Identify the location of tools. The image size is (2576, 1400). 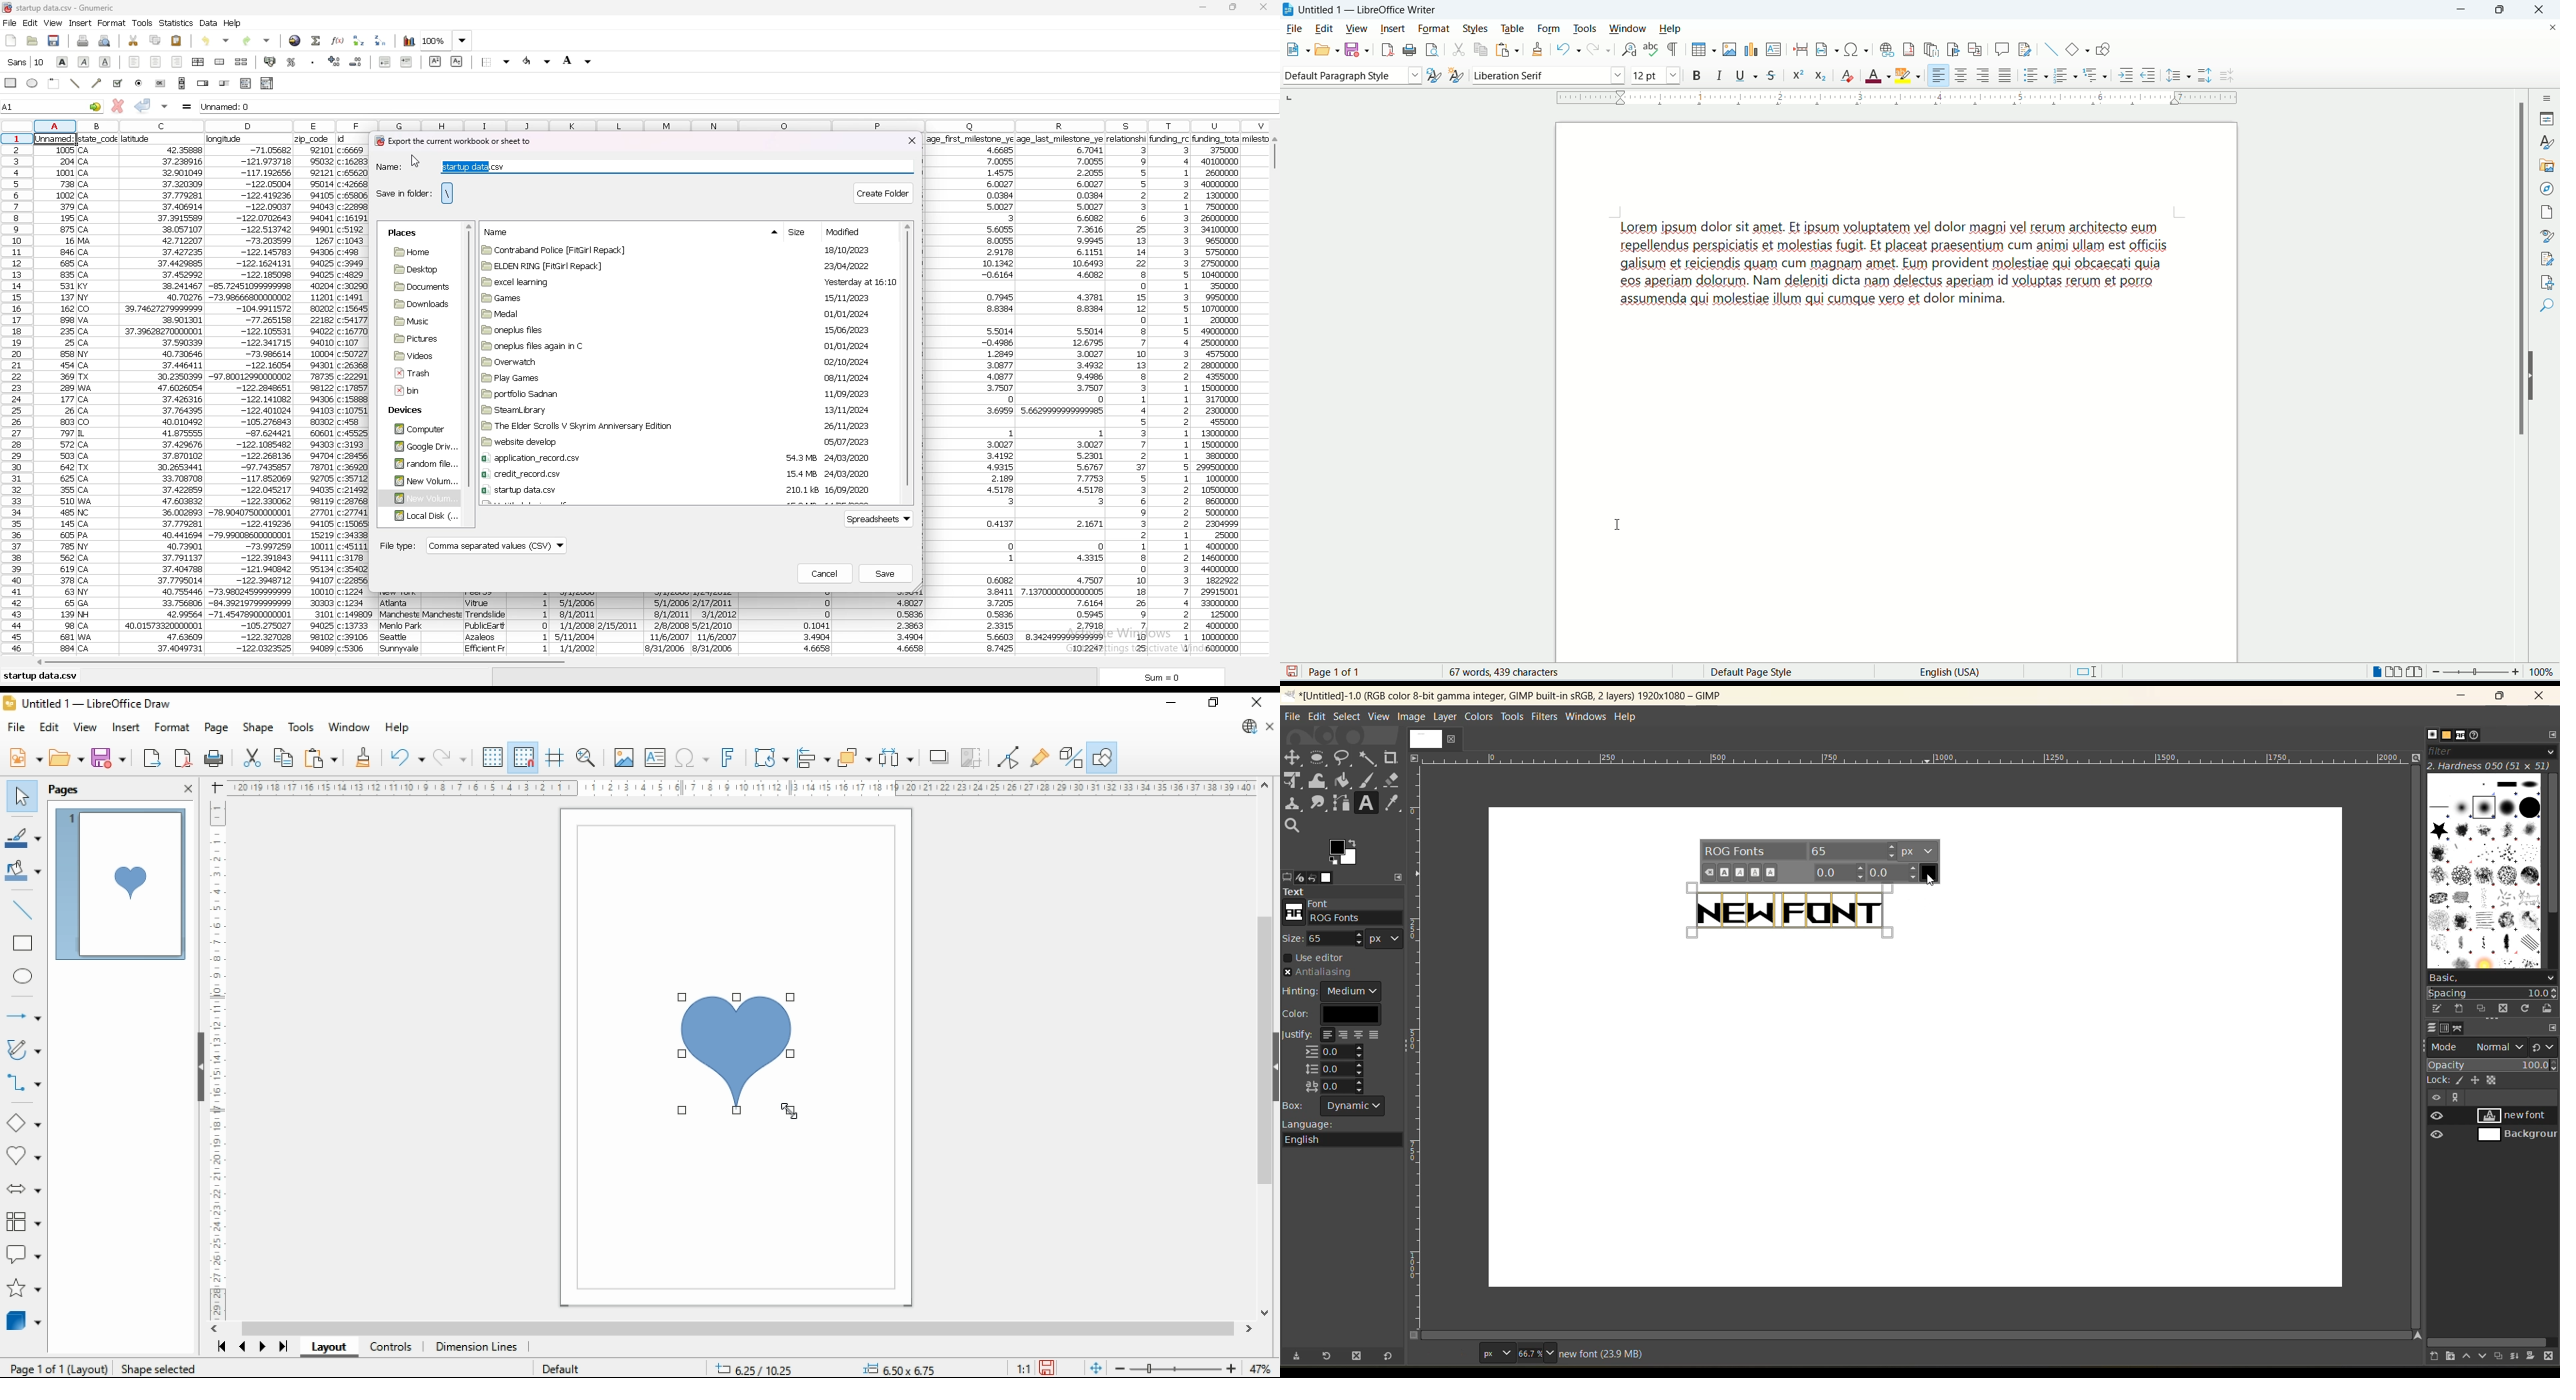
(1512, 717).